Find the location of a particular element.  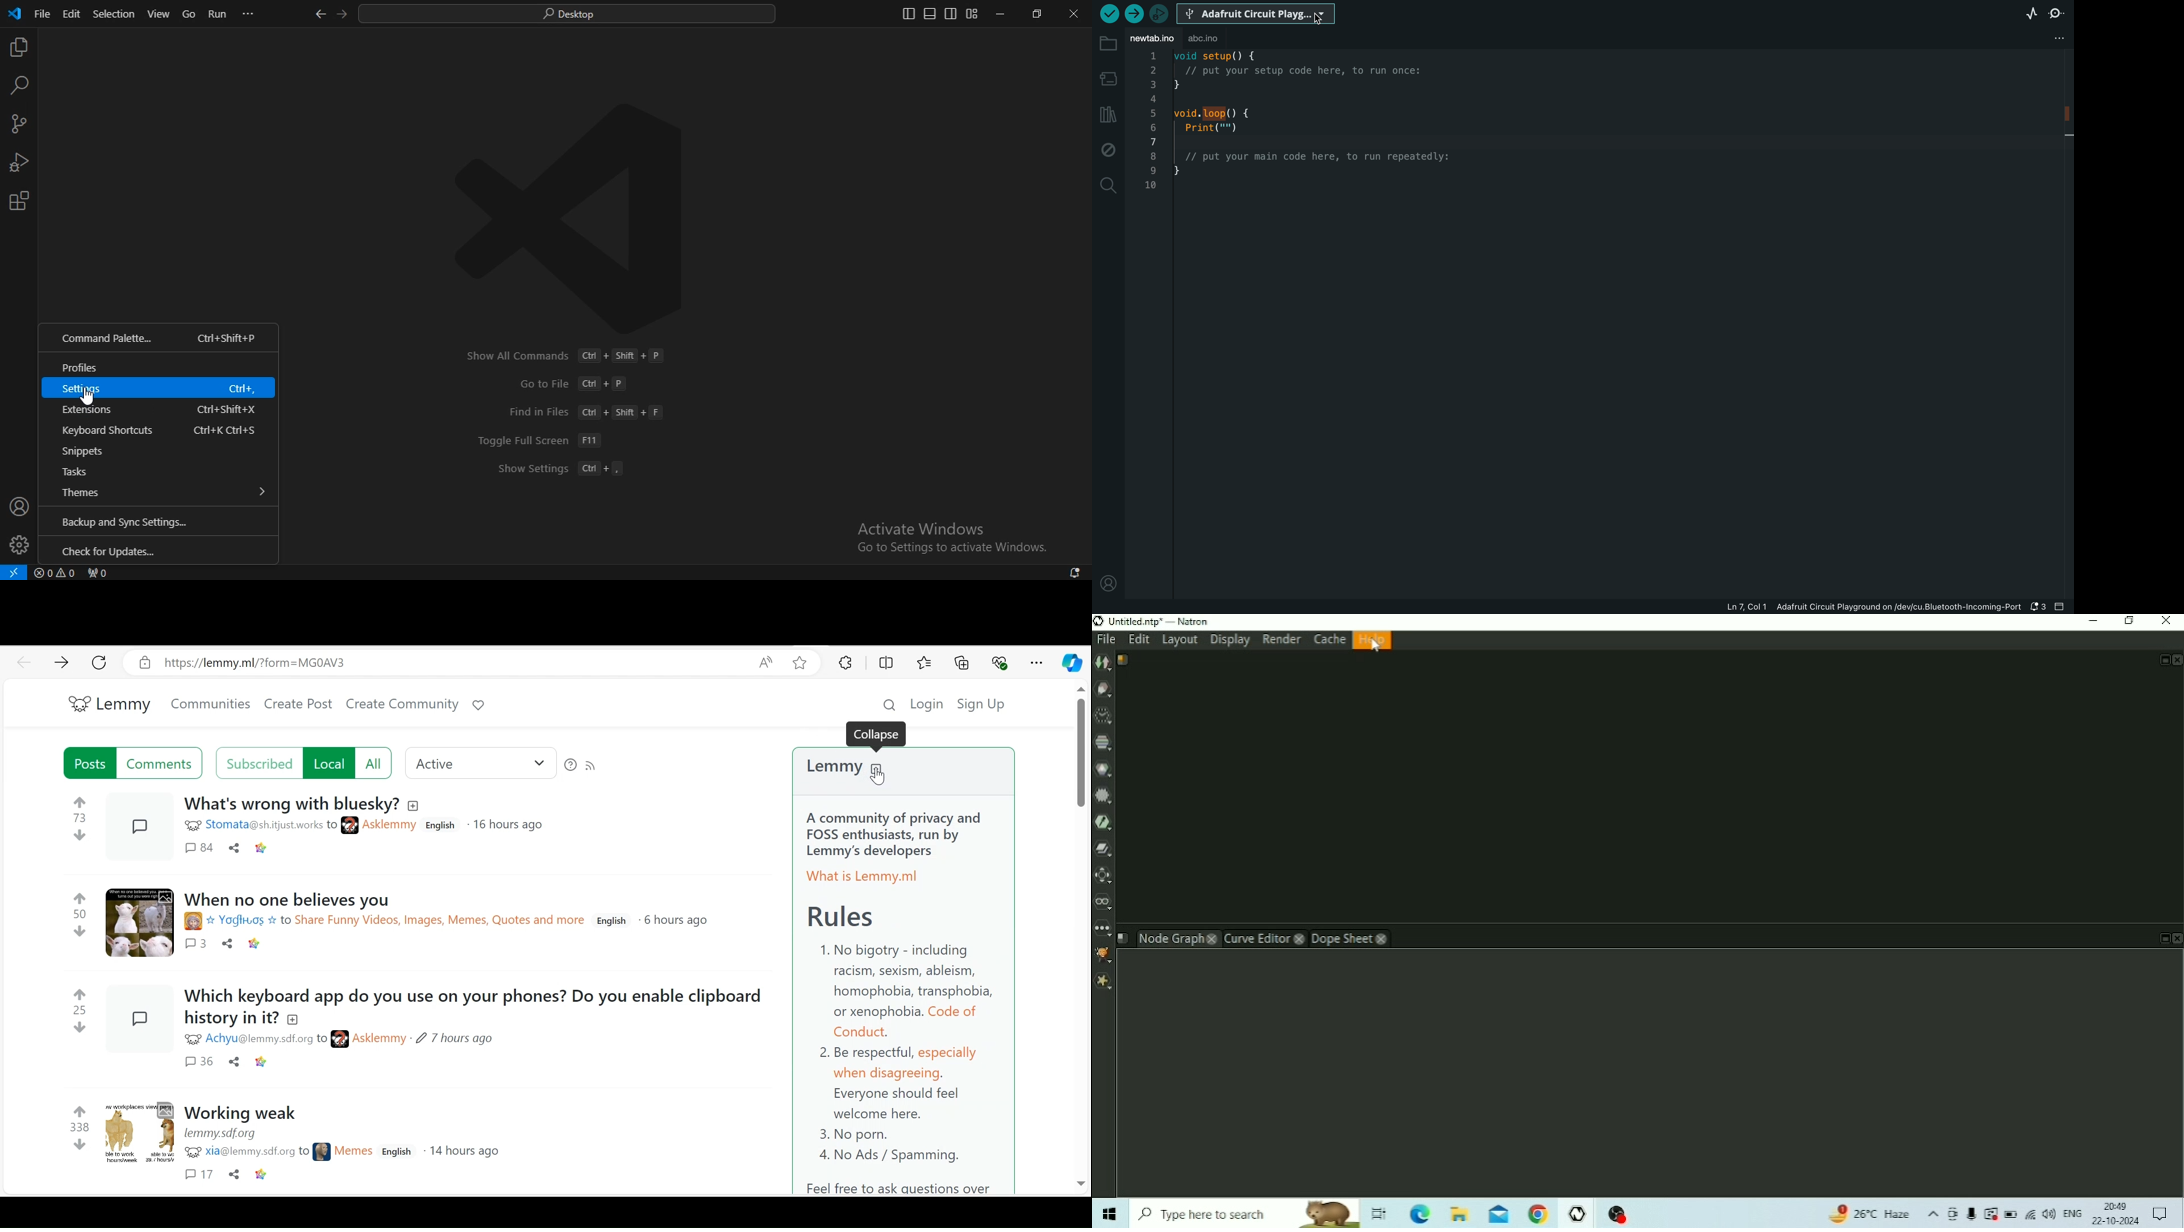

view is located at coordinates (159, 14).